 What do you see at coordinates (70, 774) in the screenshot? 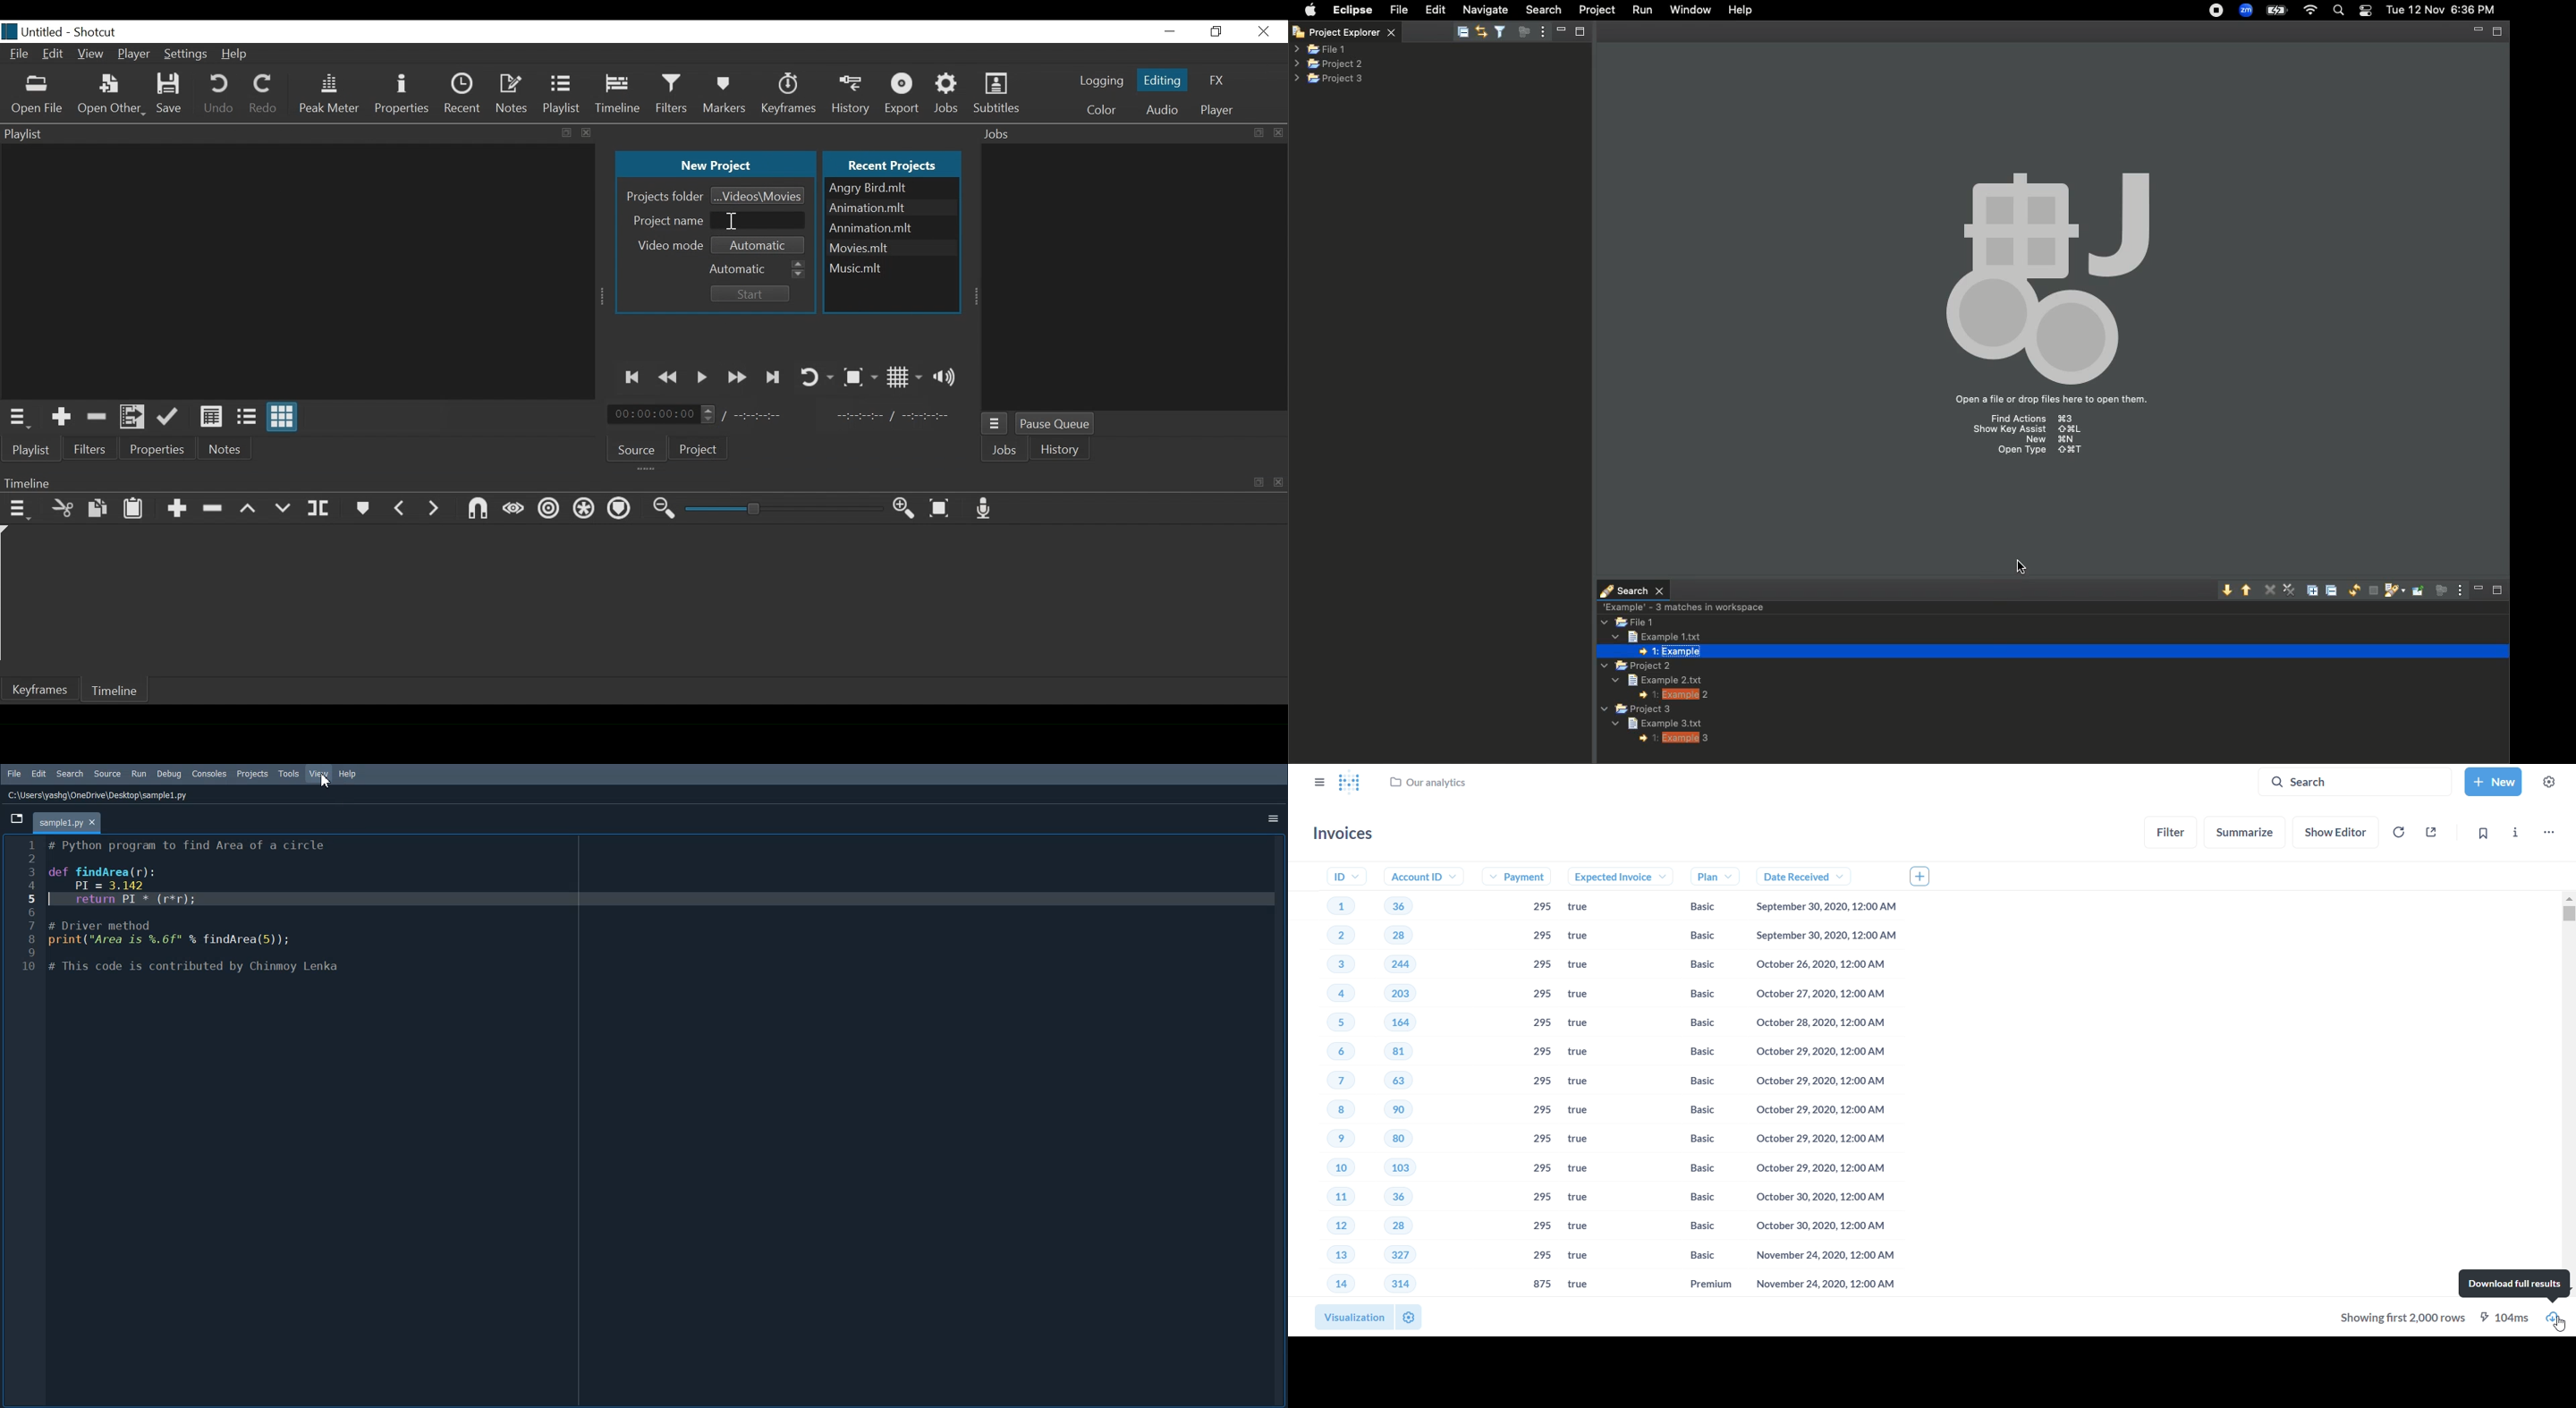
I see `Search` at bounding box center [70, 774].